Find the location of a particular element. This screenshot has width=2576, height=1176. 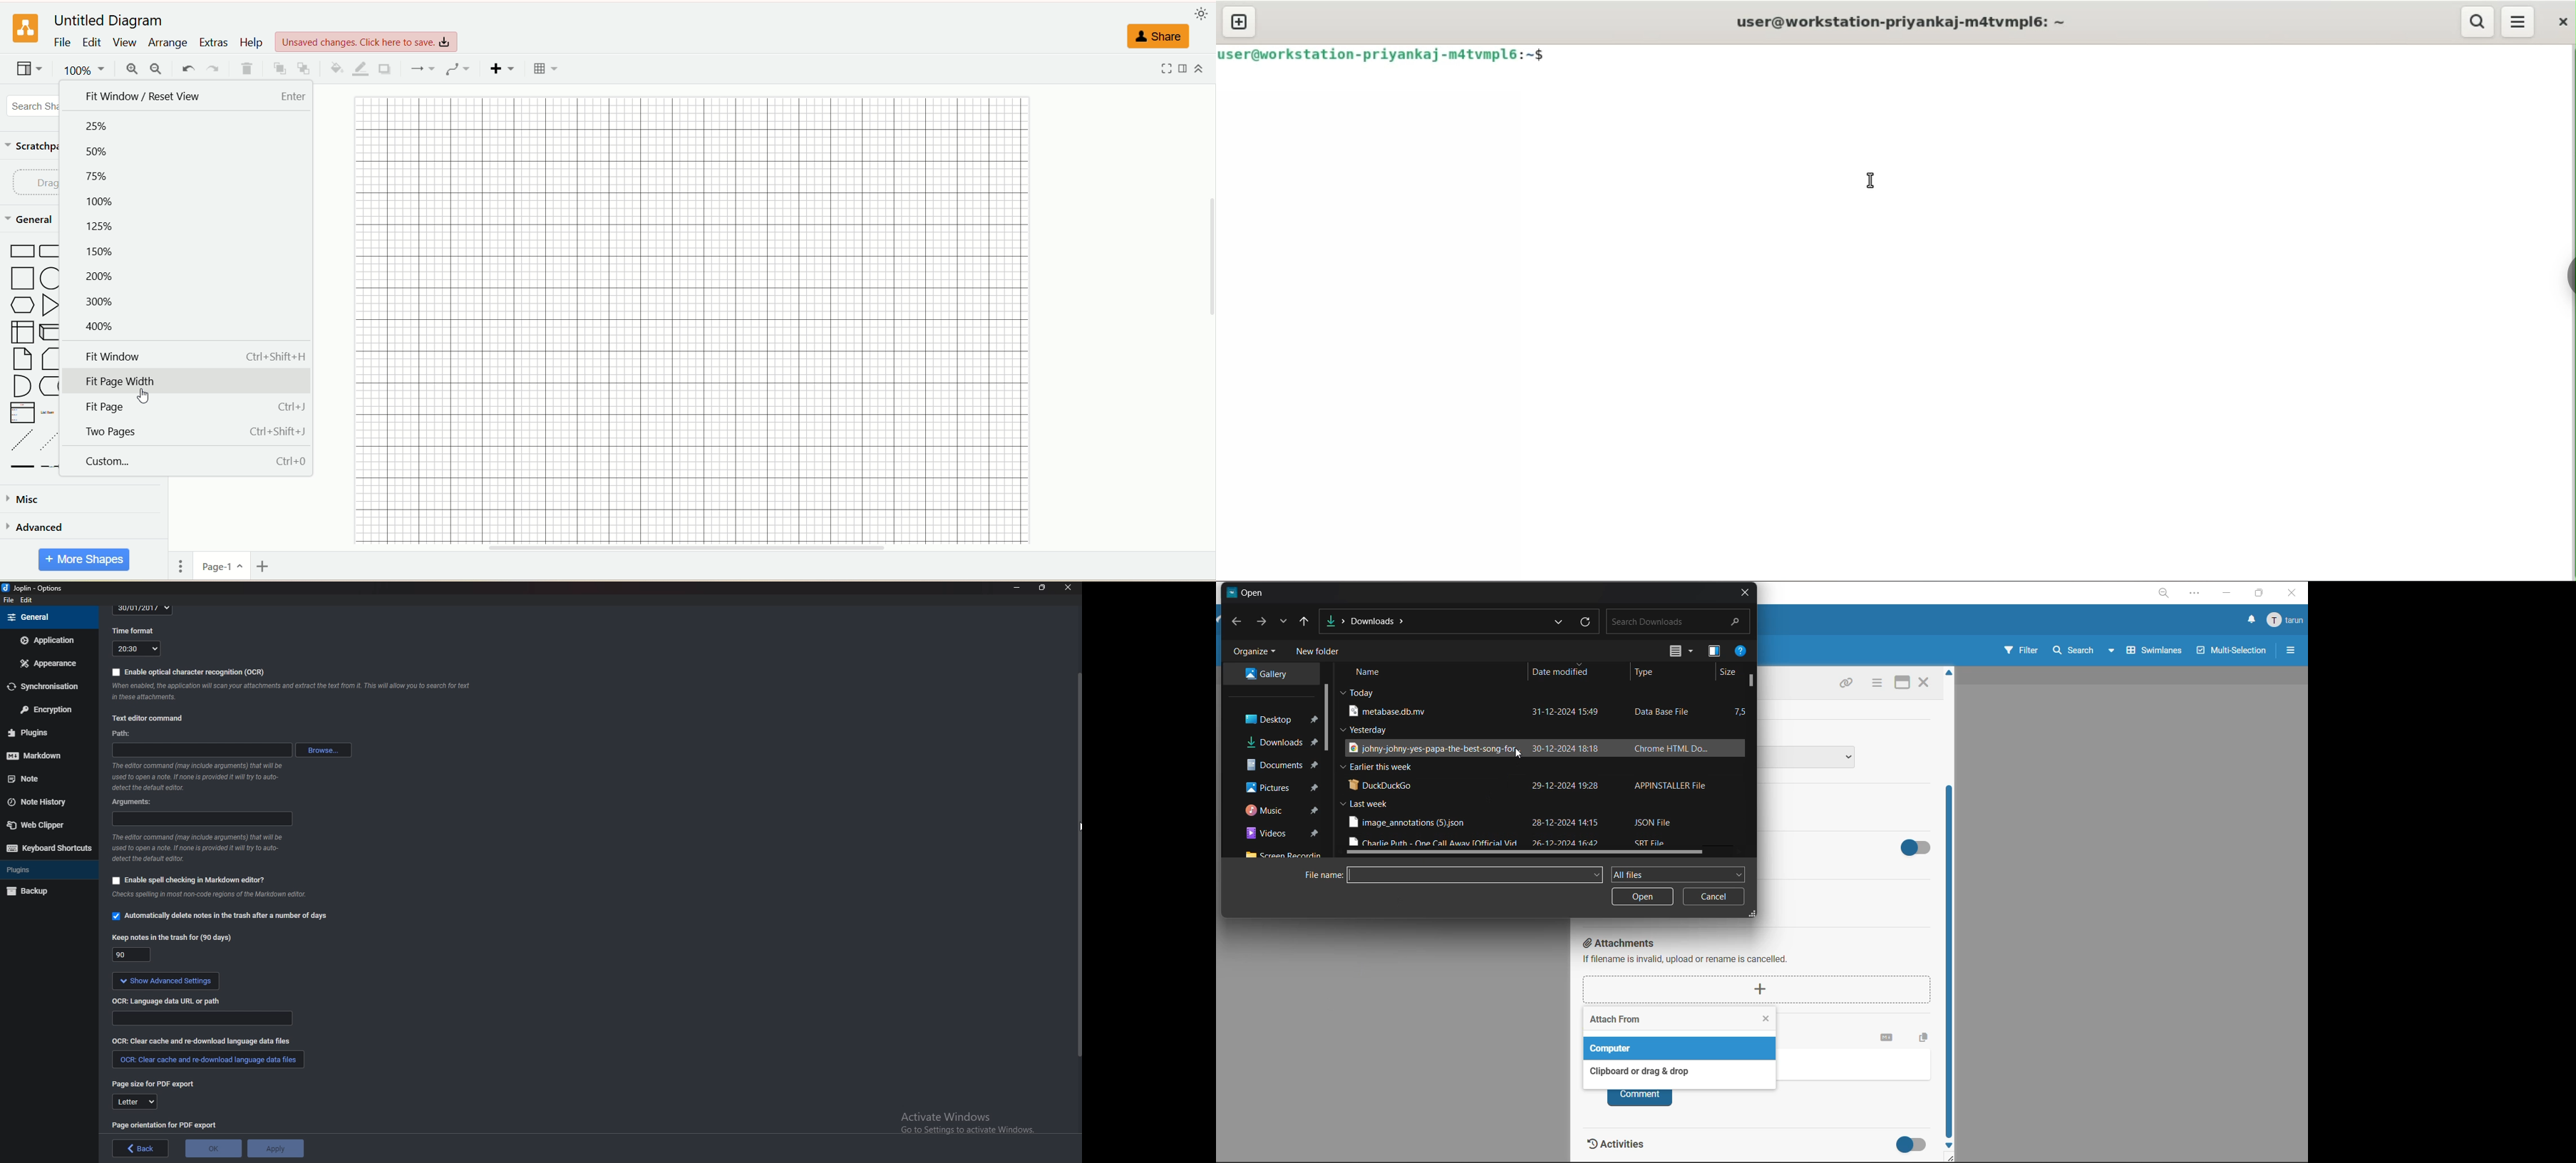

expand/collapse is located at coordinates (1202, 67).